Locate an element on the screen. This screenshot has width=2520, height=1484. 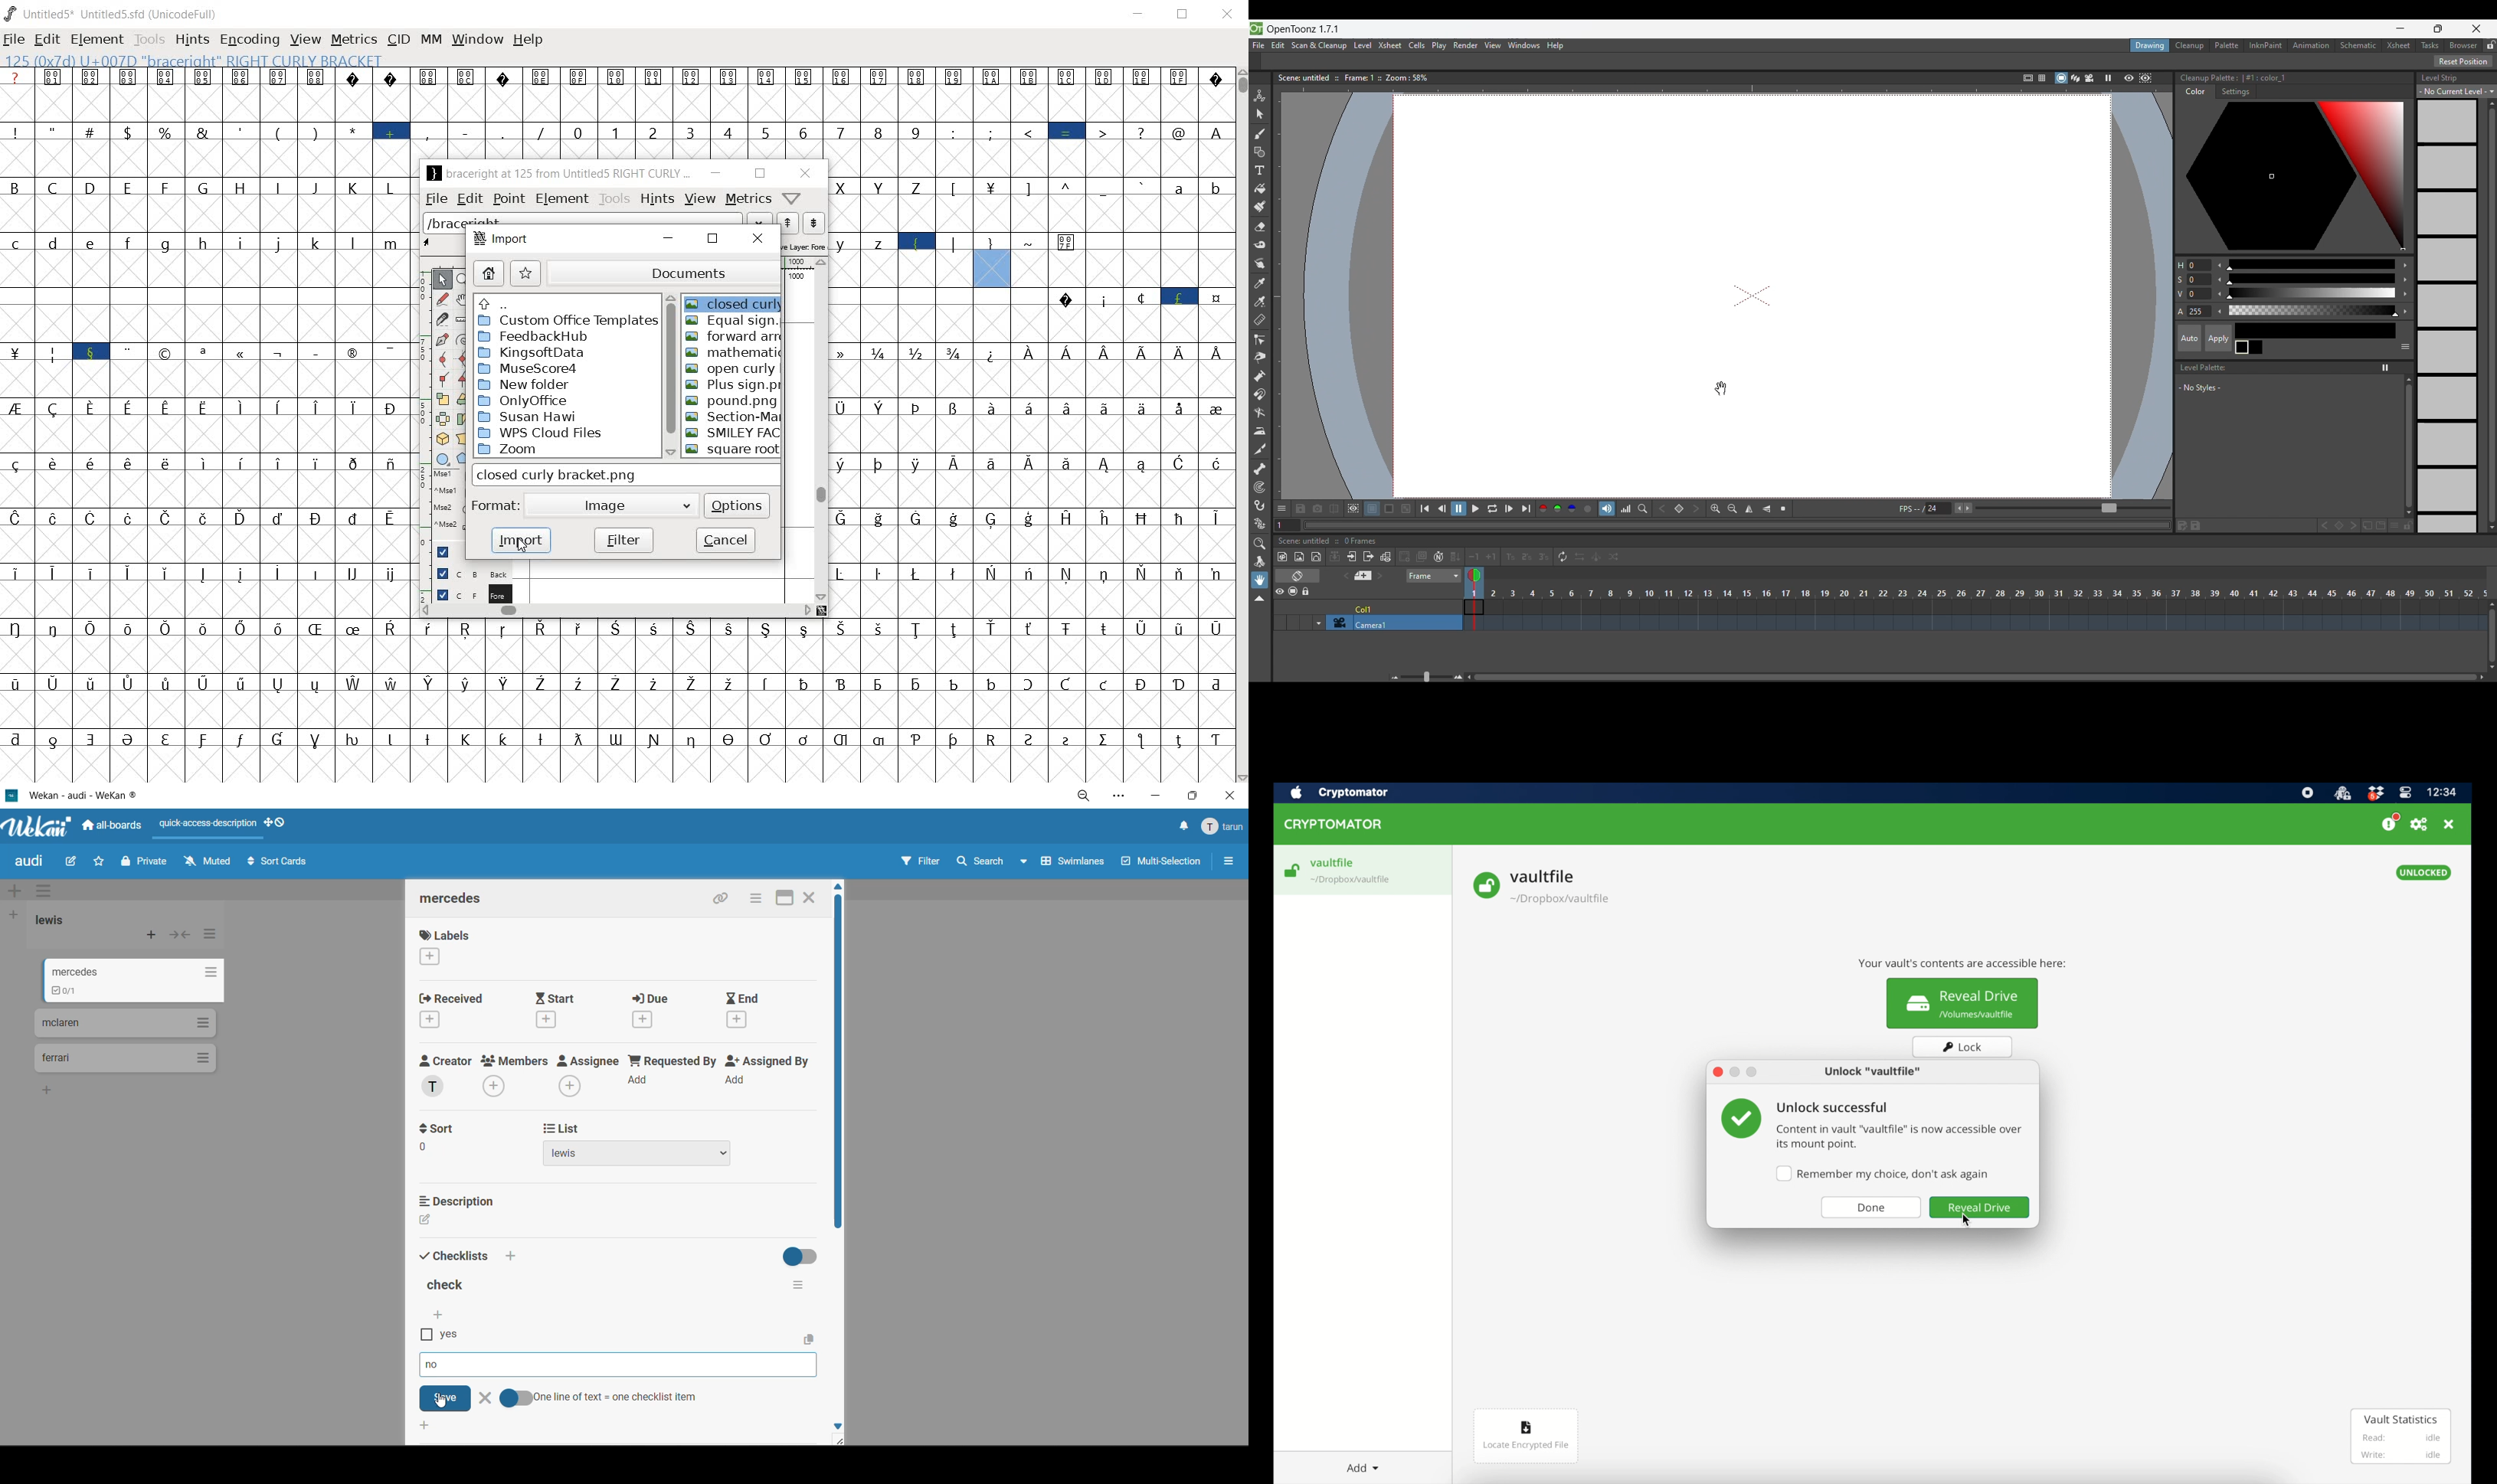
Windows is located at coordinates (1524, 45).